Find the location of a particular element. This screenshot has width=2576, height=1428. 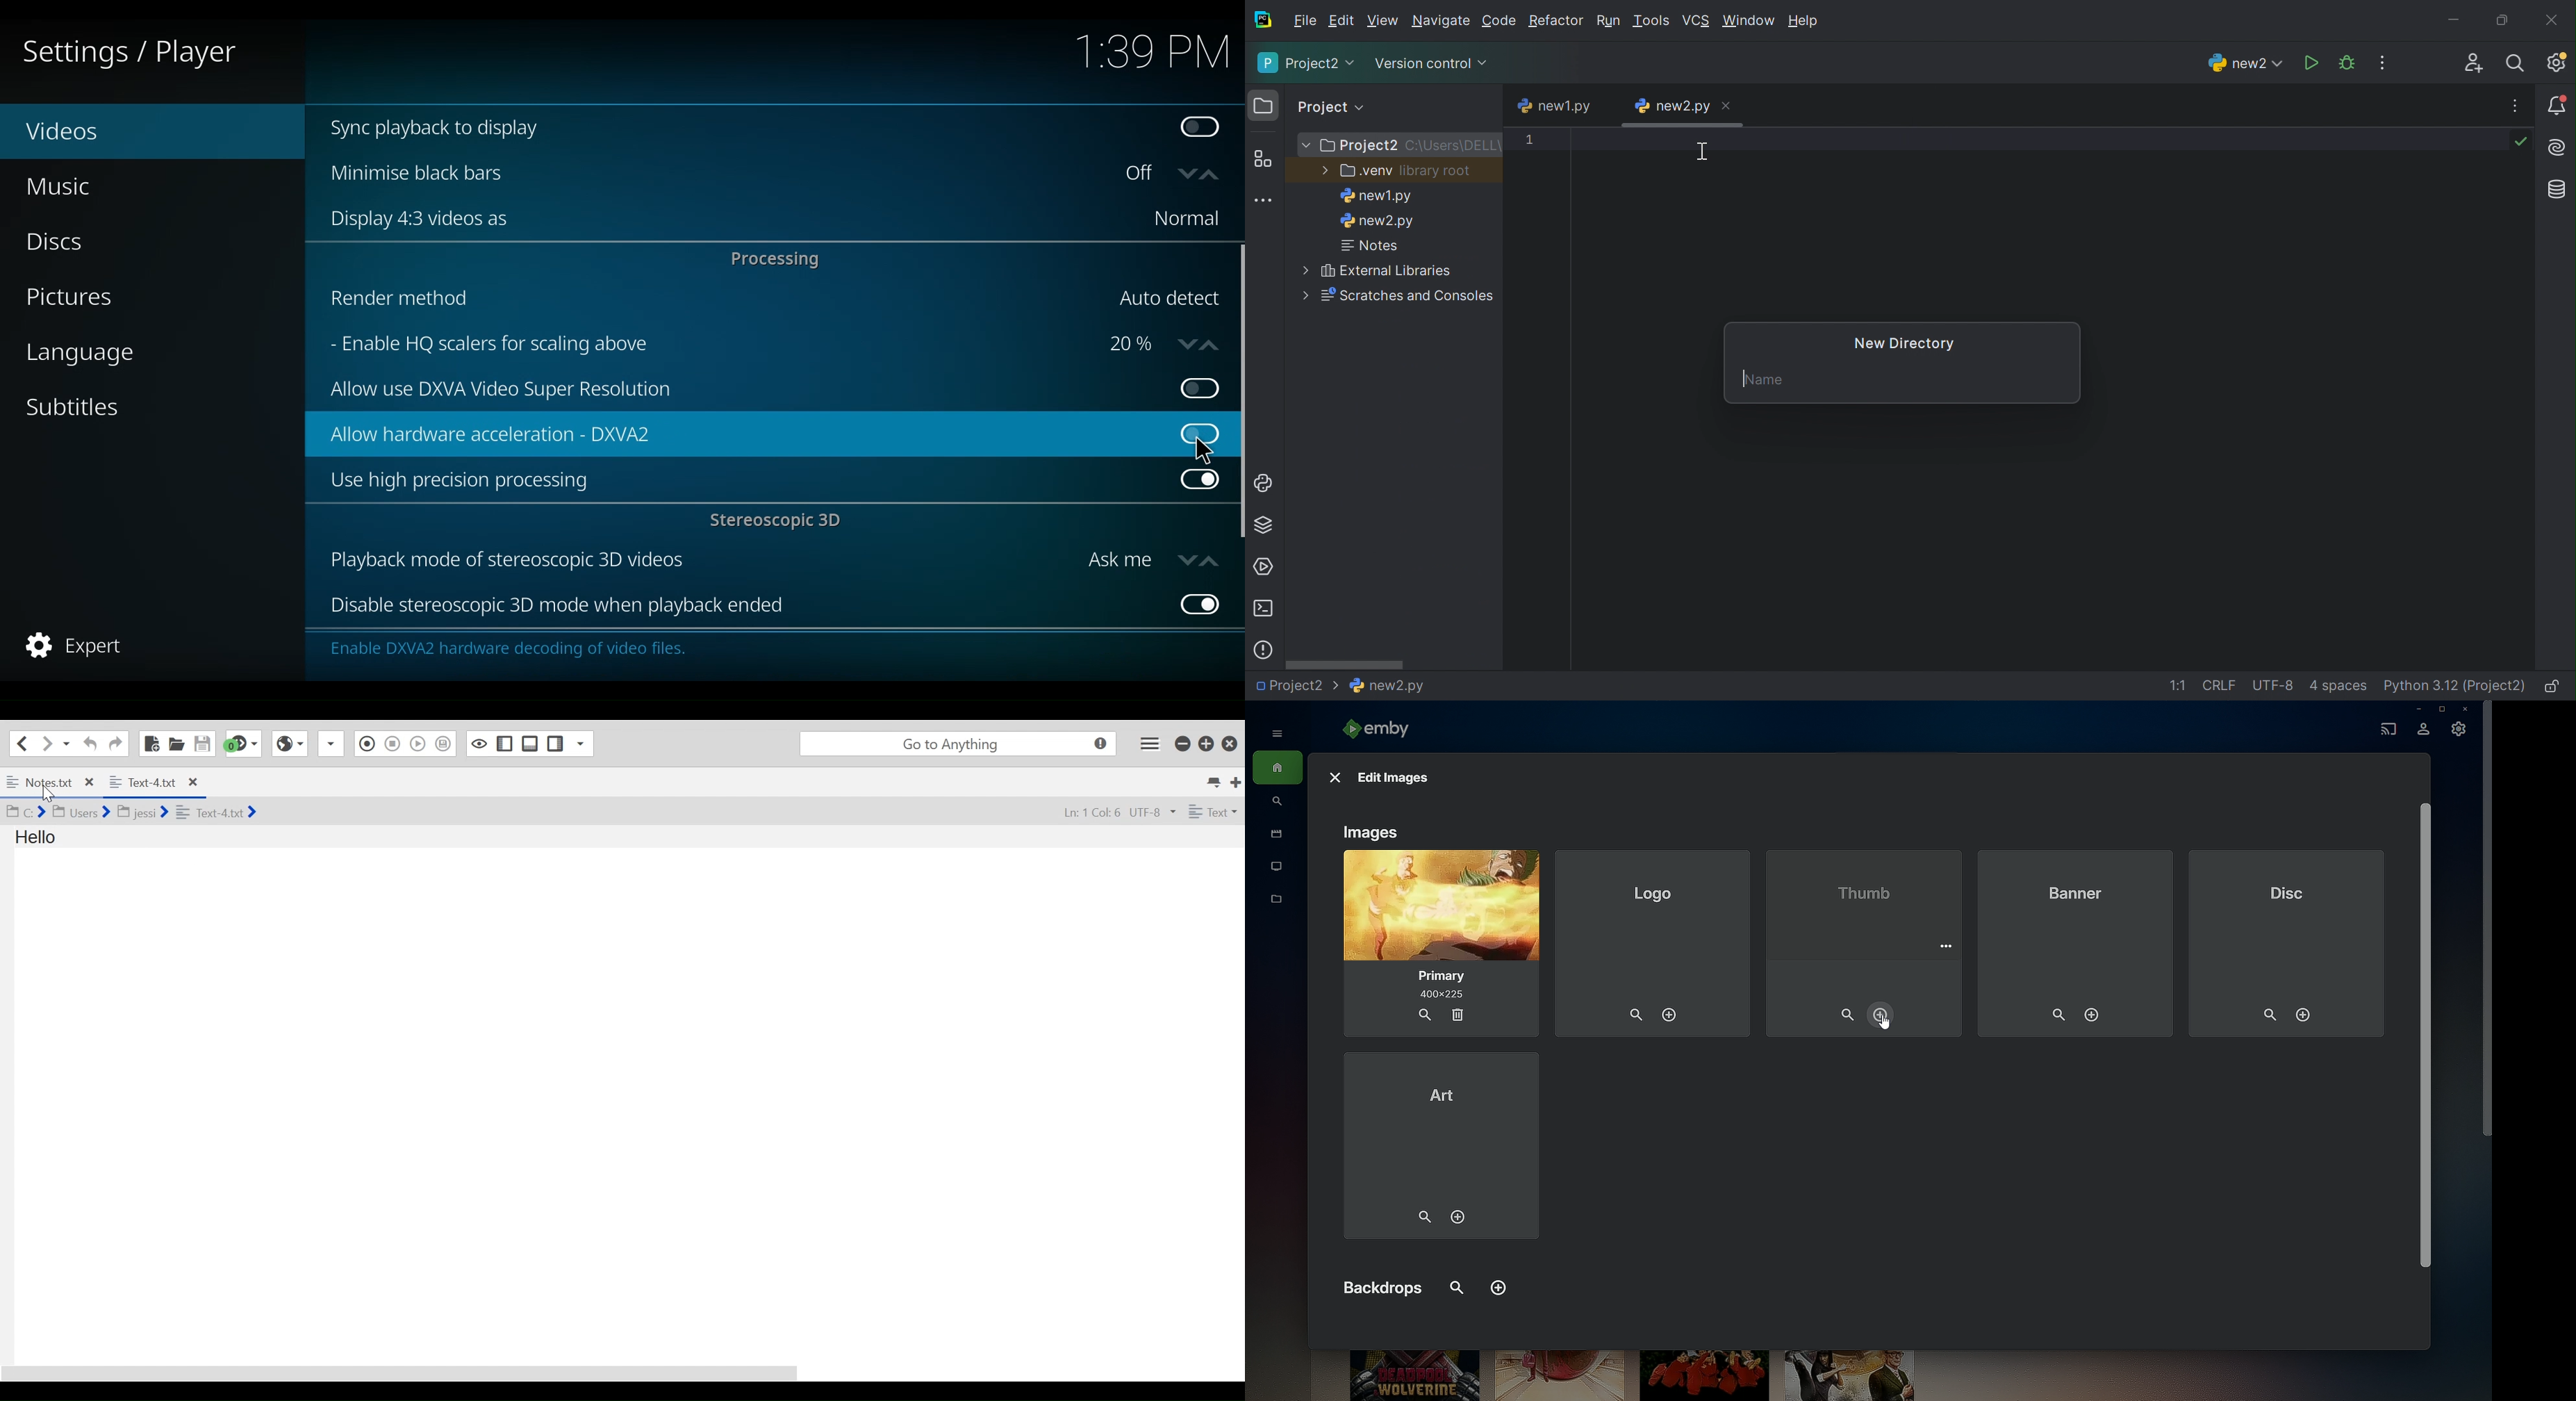

new1.py is located at coordinates (1375, 196).